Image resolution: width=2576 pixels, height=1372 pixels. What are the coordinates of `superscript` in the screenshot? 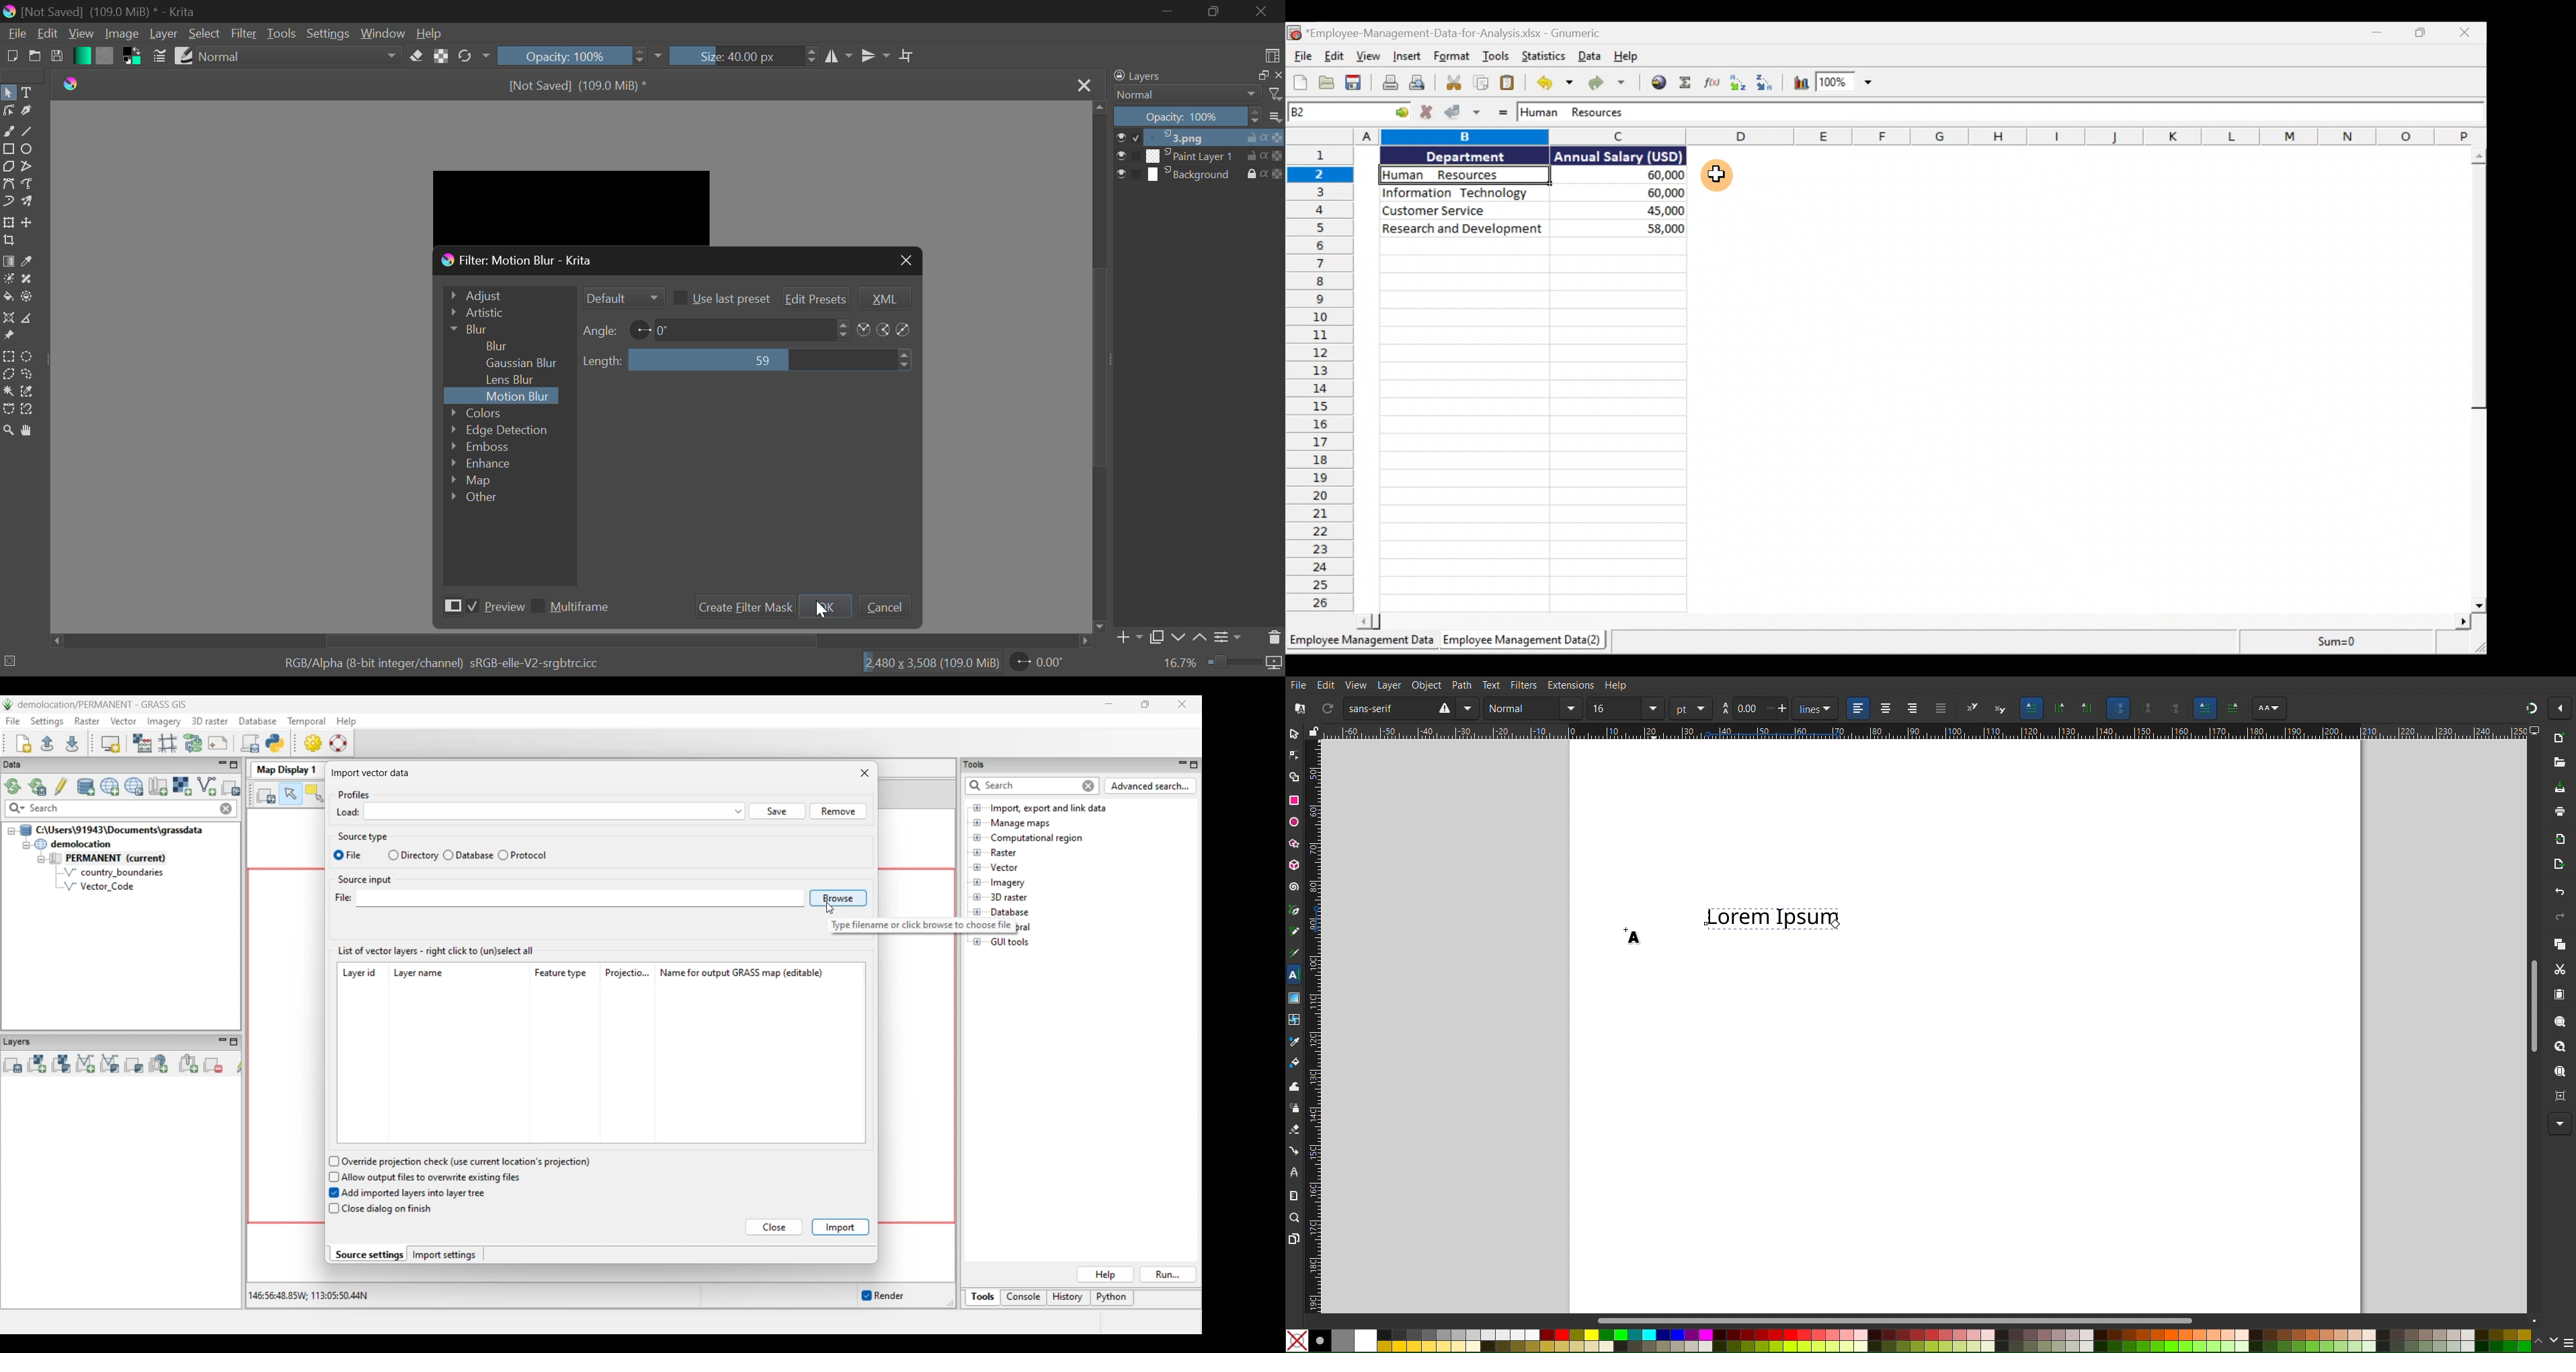 It's located at (1972, 707).